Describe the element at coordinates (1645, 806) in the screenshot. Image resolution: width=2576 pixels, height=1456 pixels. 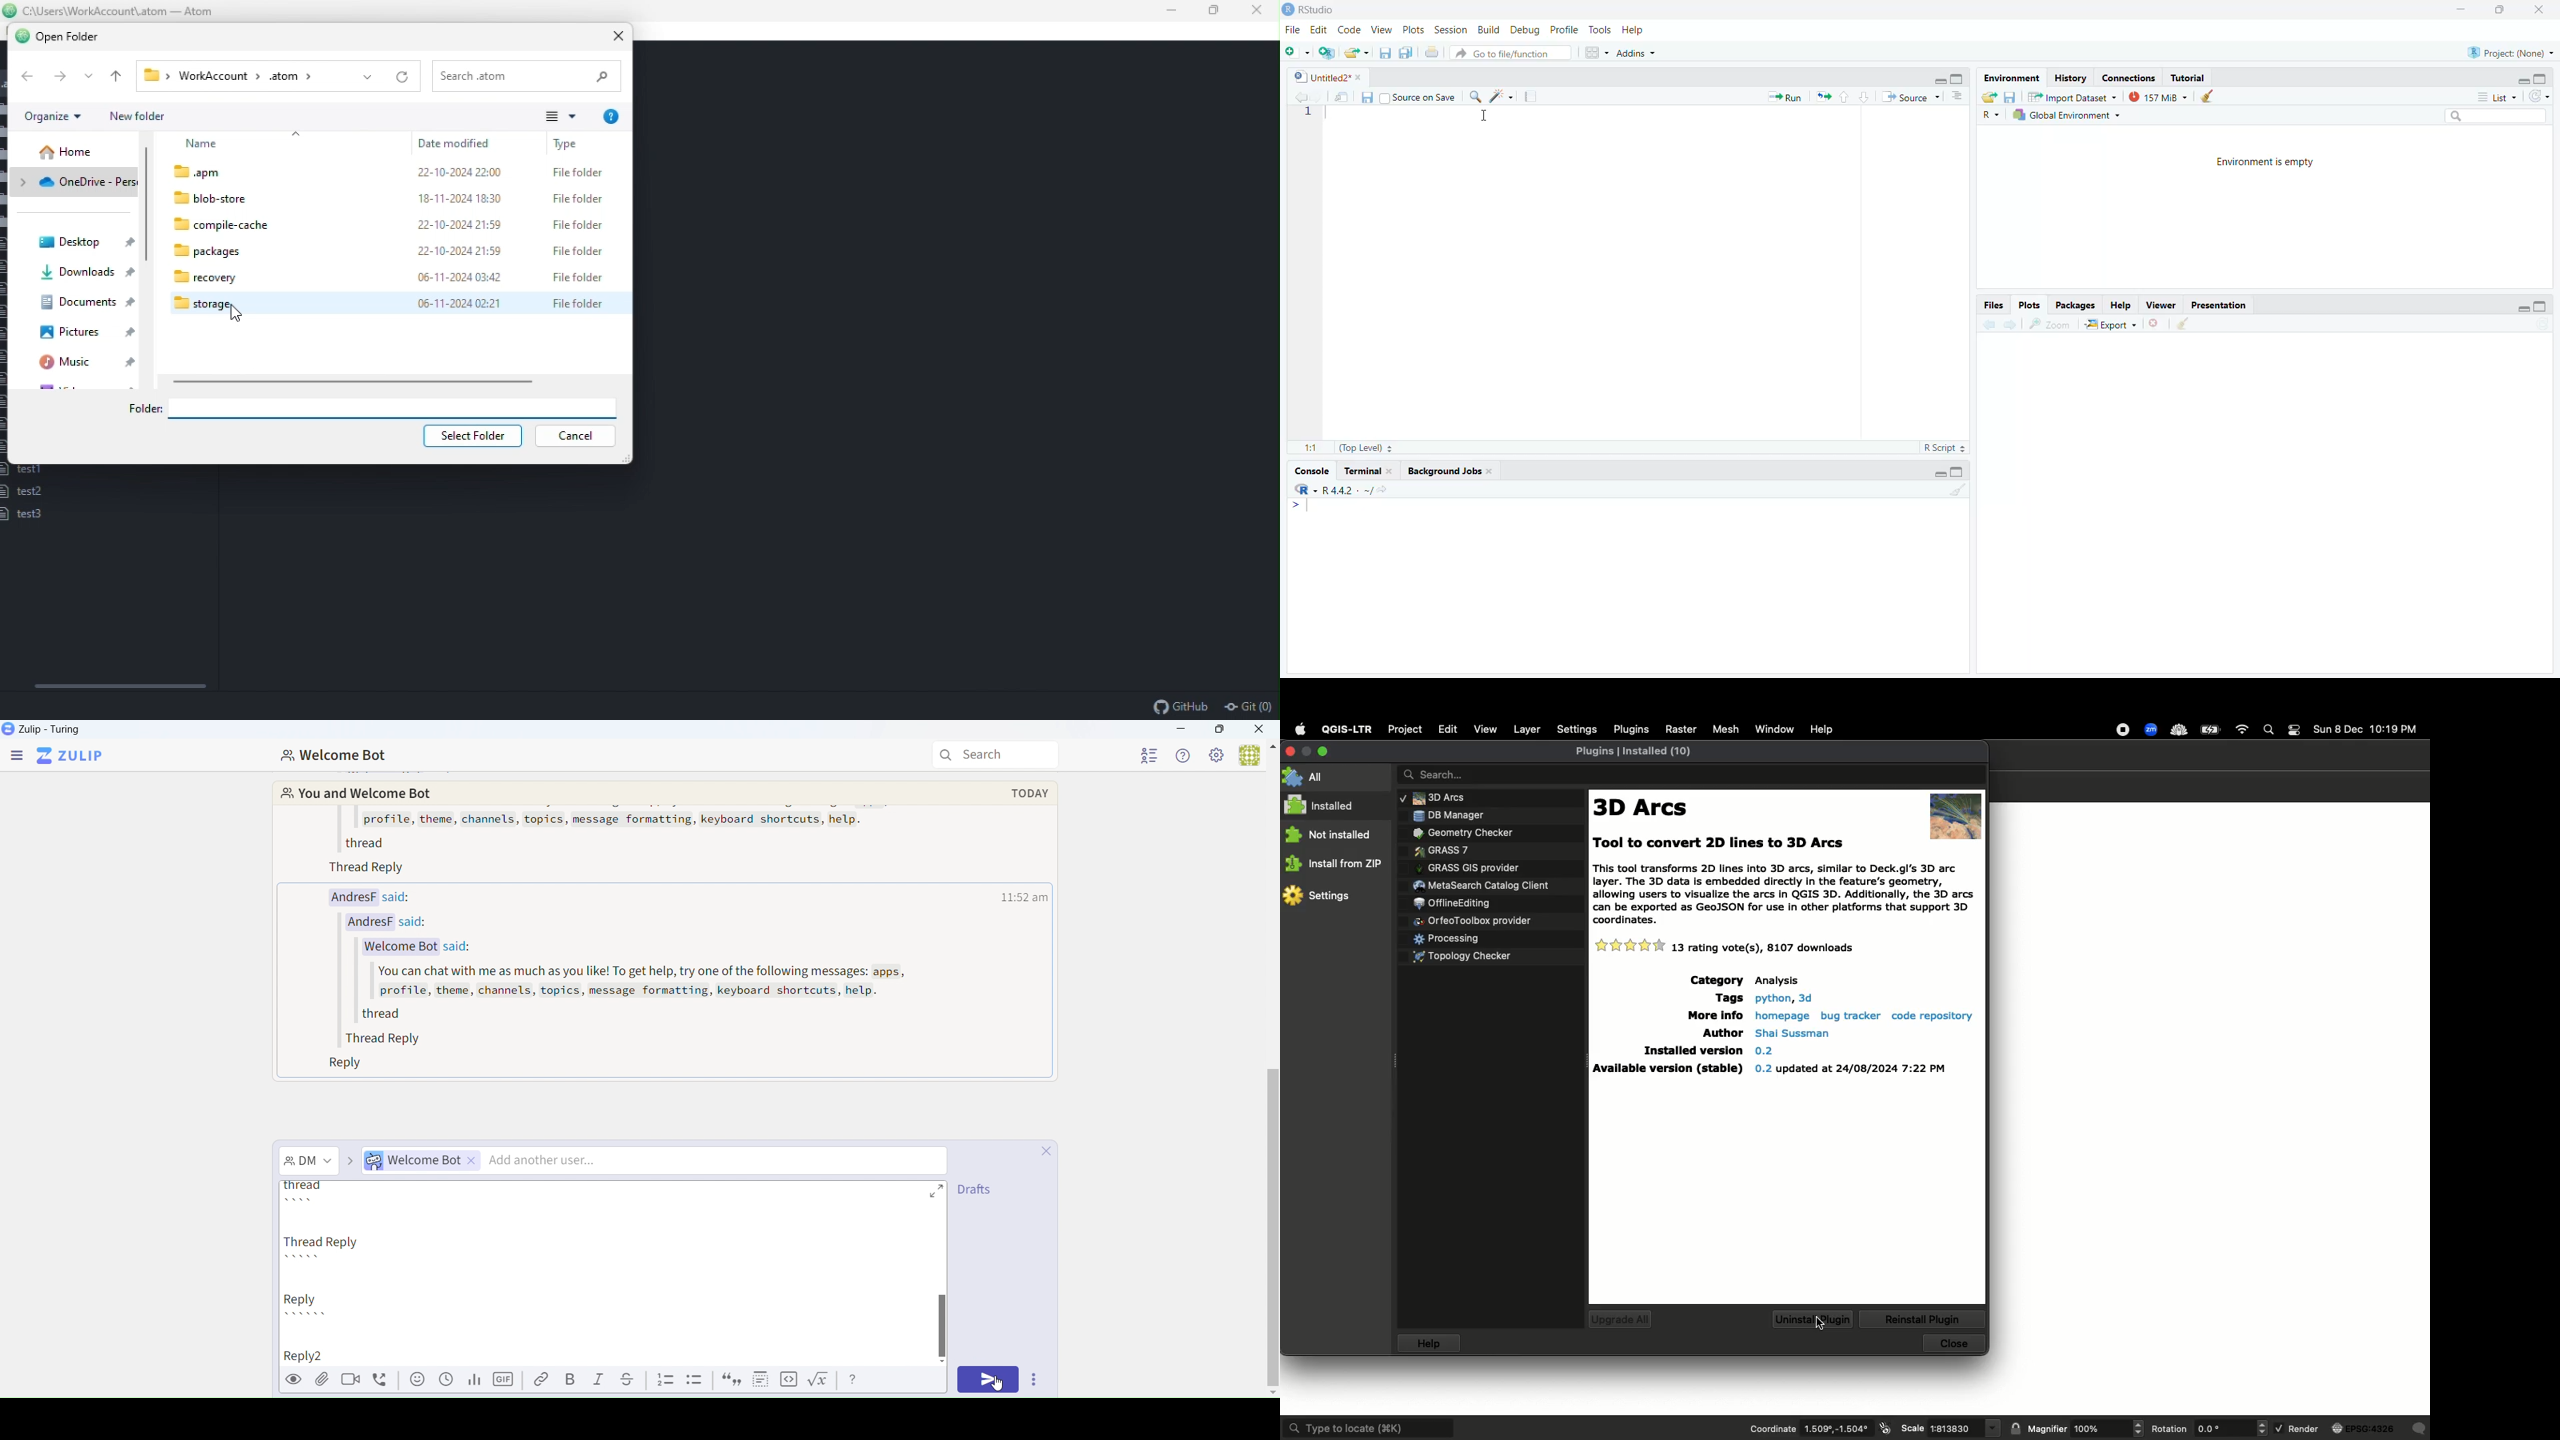
I see `3D Arcs` at that location.